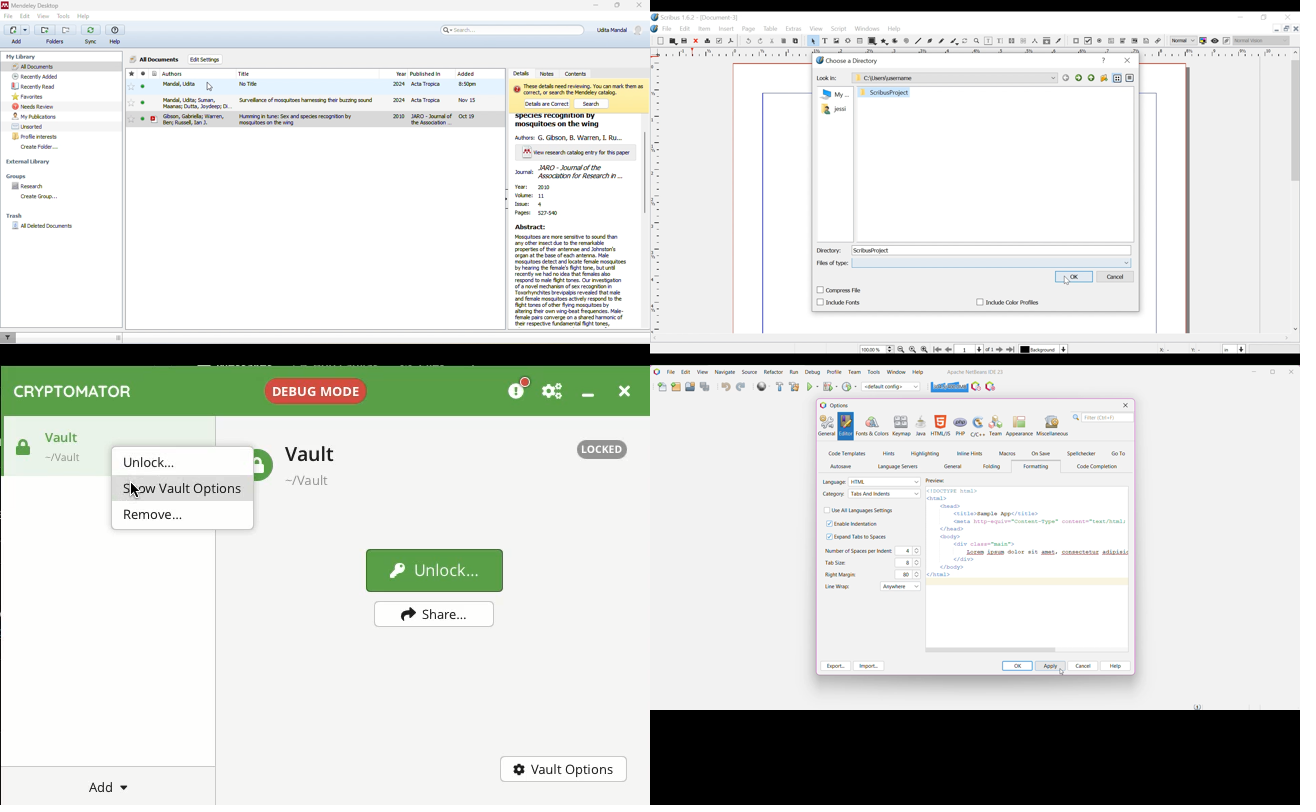 Image resolution: width=1316 pixels, height=812 pixels. Describe the element at coordinates (645, 173) in the screenshot. I see `vertical scroll bar` at that location.